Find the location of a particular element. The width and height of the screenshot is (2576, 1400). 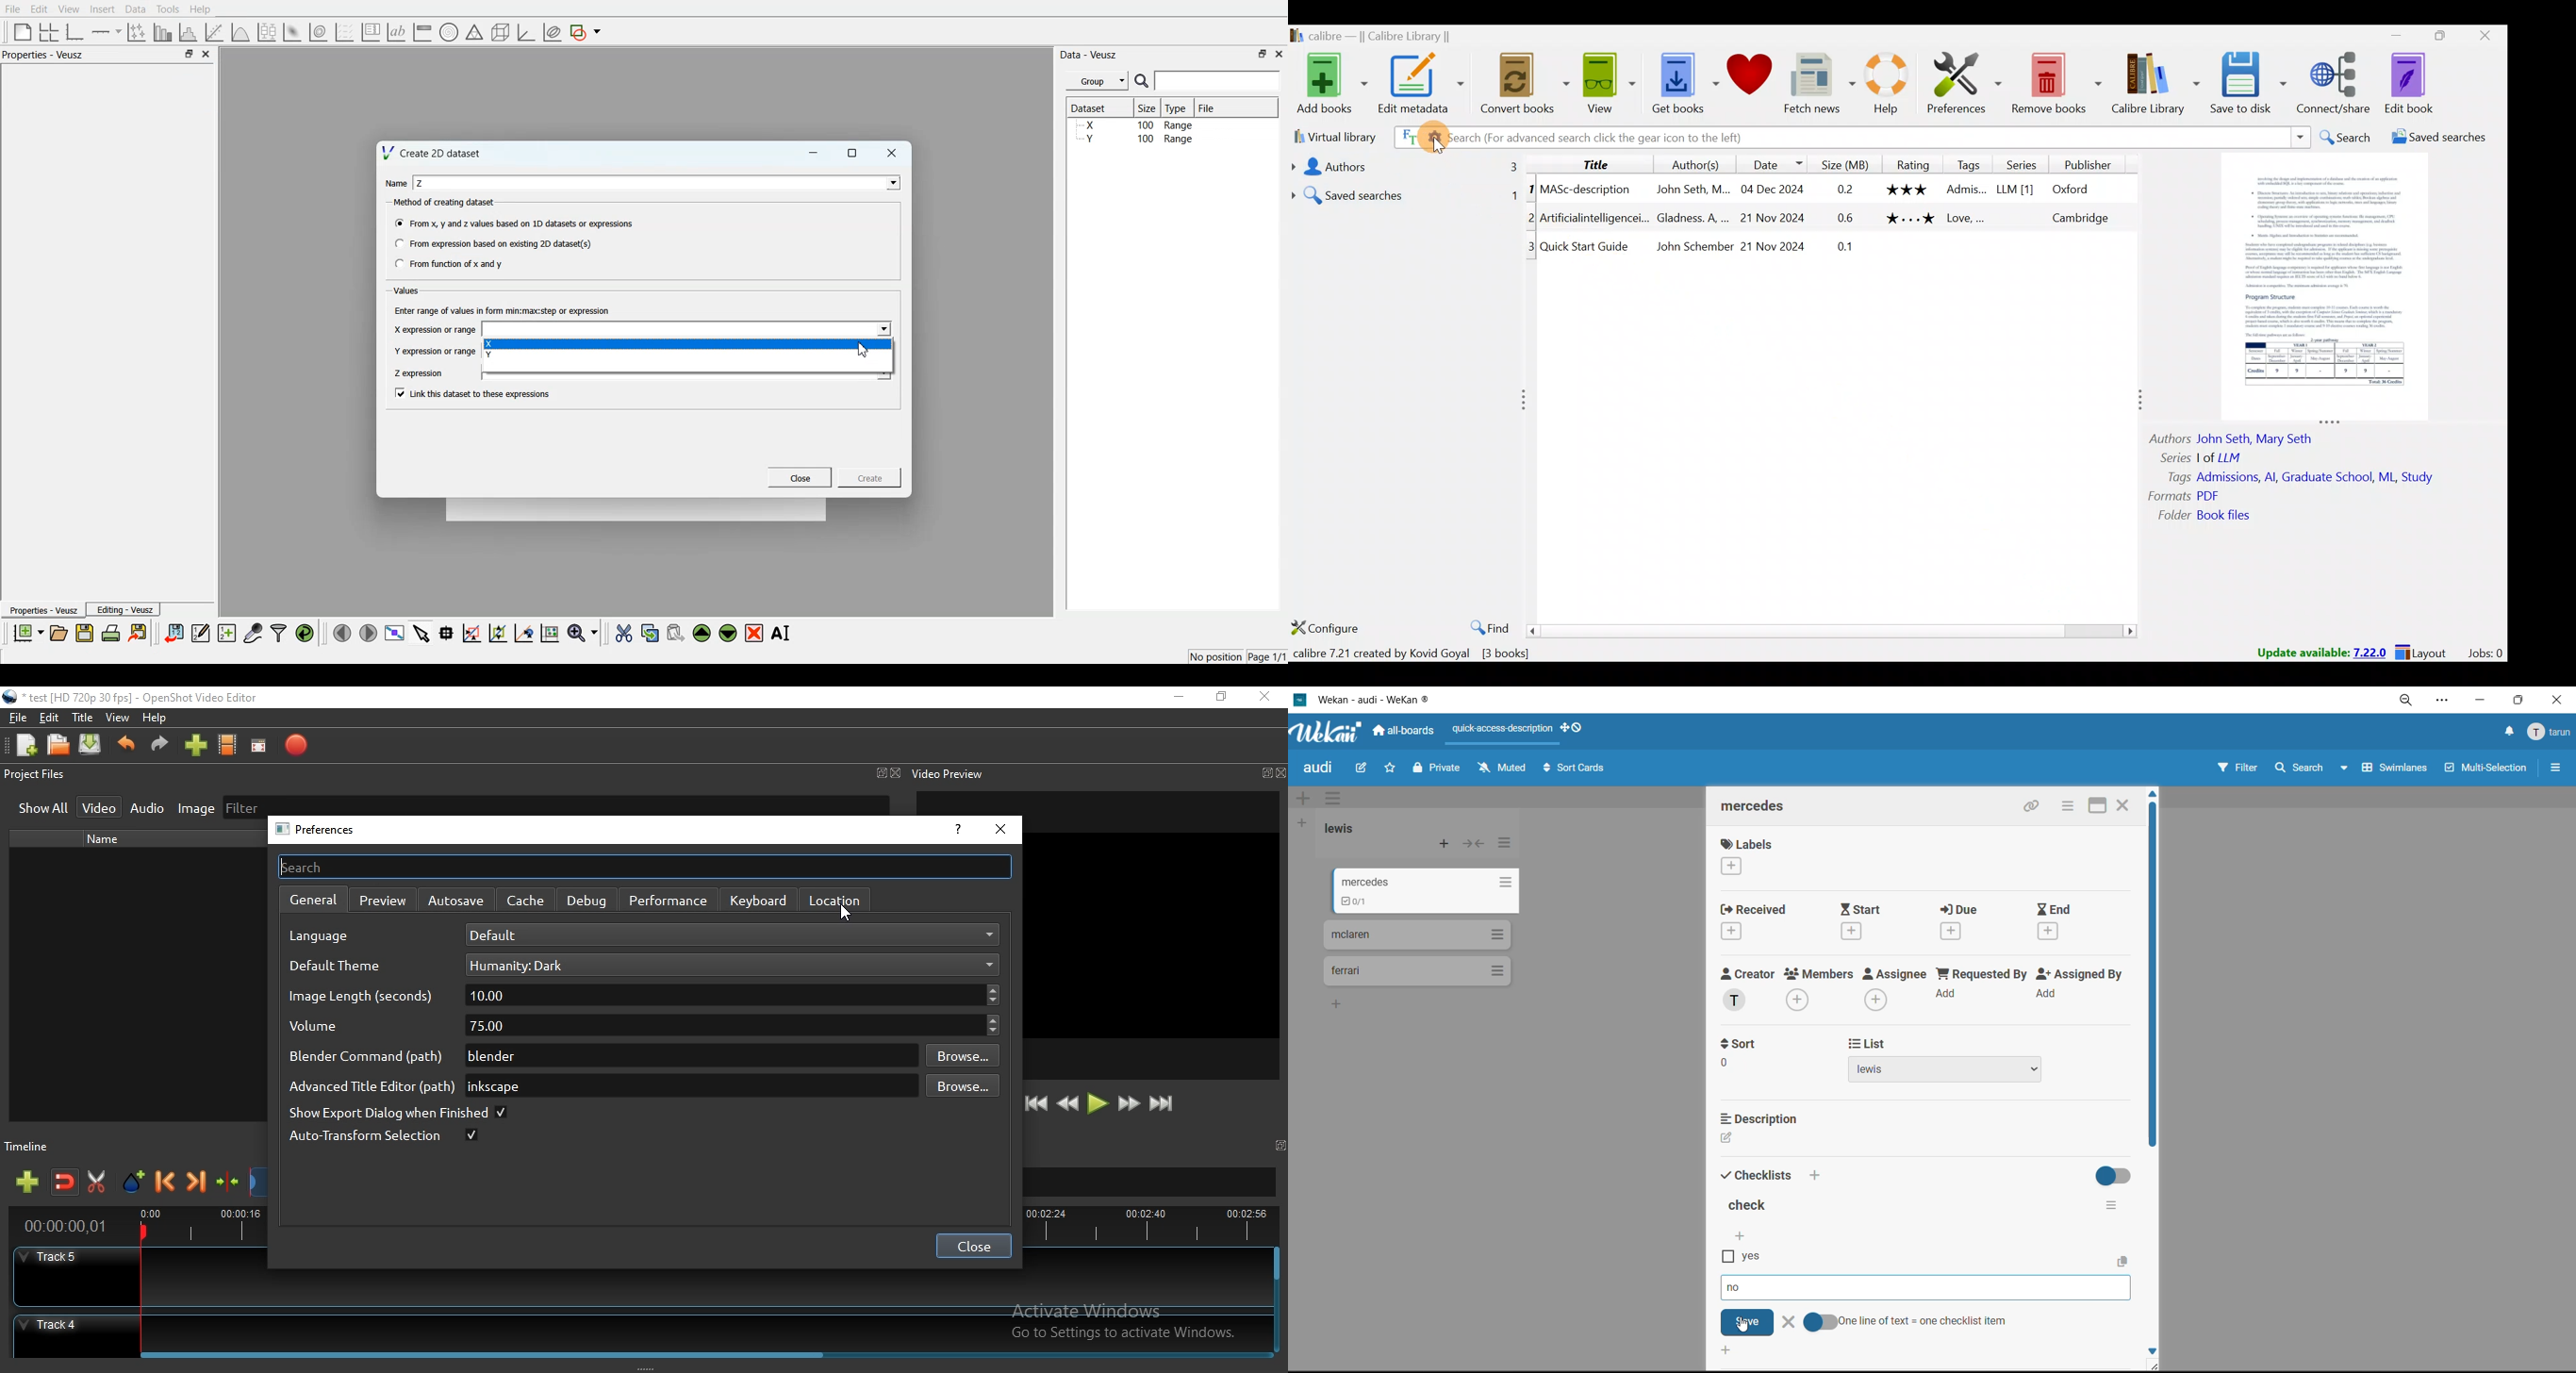

one line of text = one checklist item is located at coordinates (1906, 1322).